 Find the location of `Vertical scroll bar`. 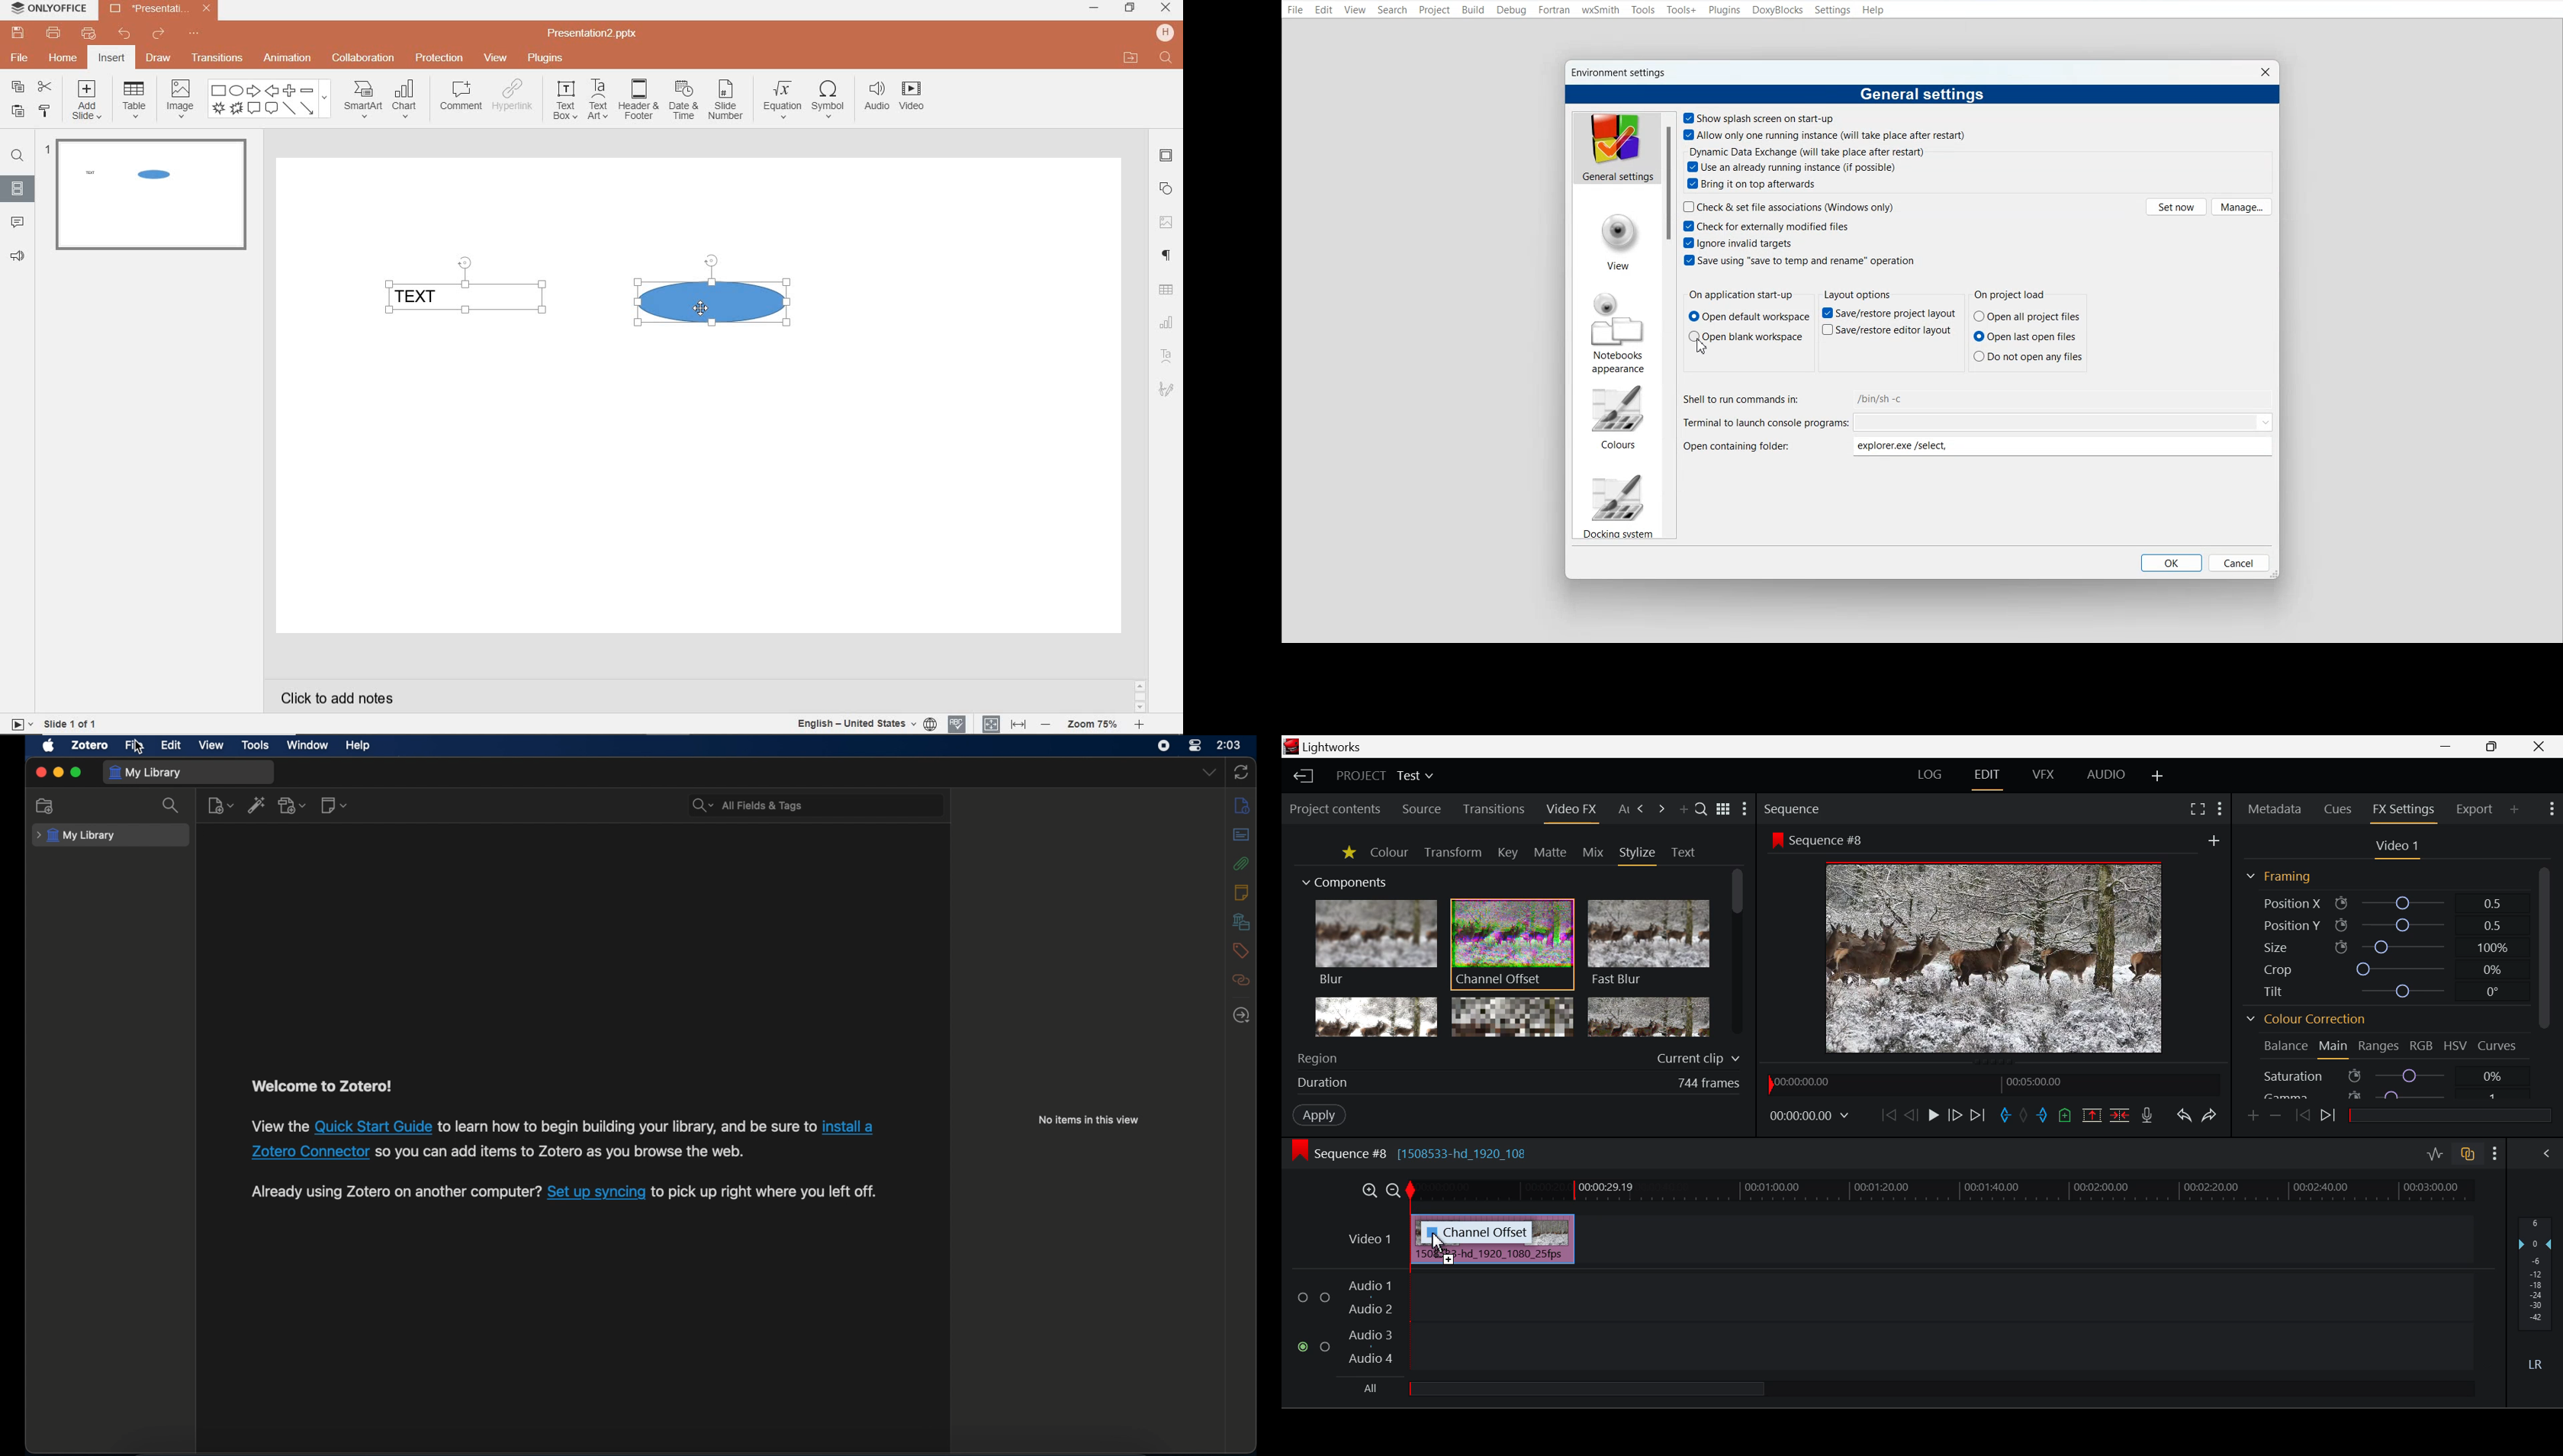

Vertical scroll bar is located at coordinates (1669, 326).